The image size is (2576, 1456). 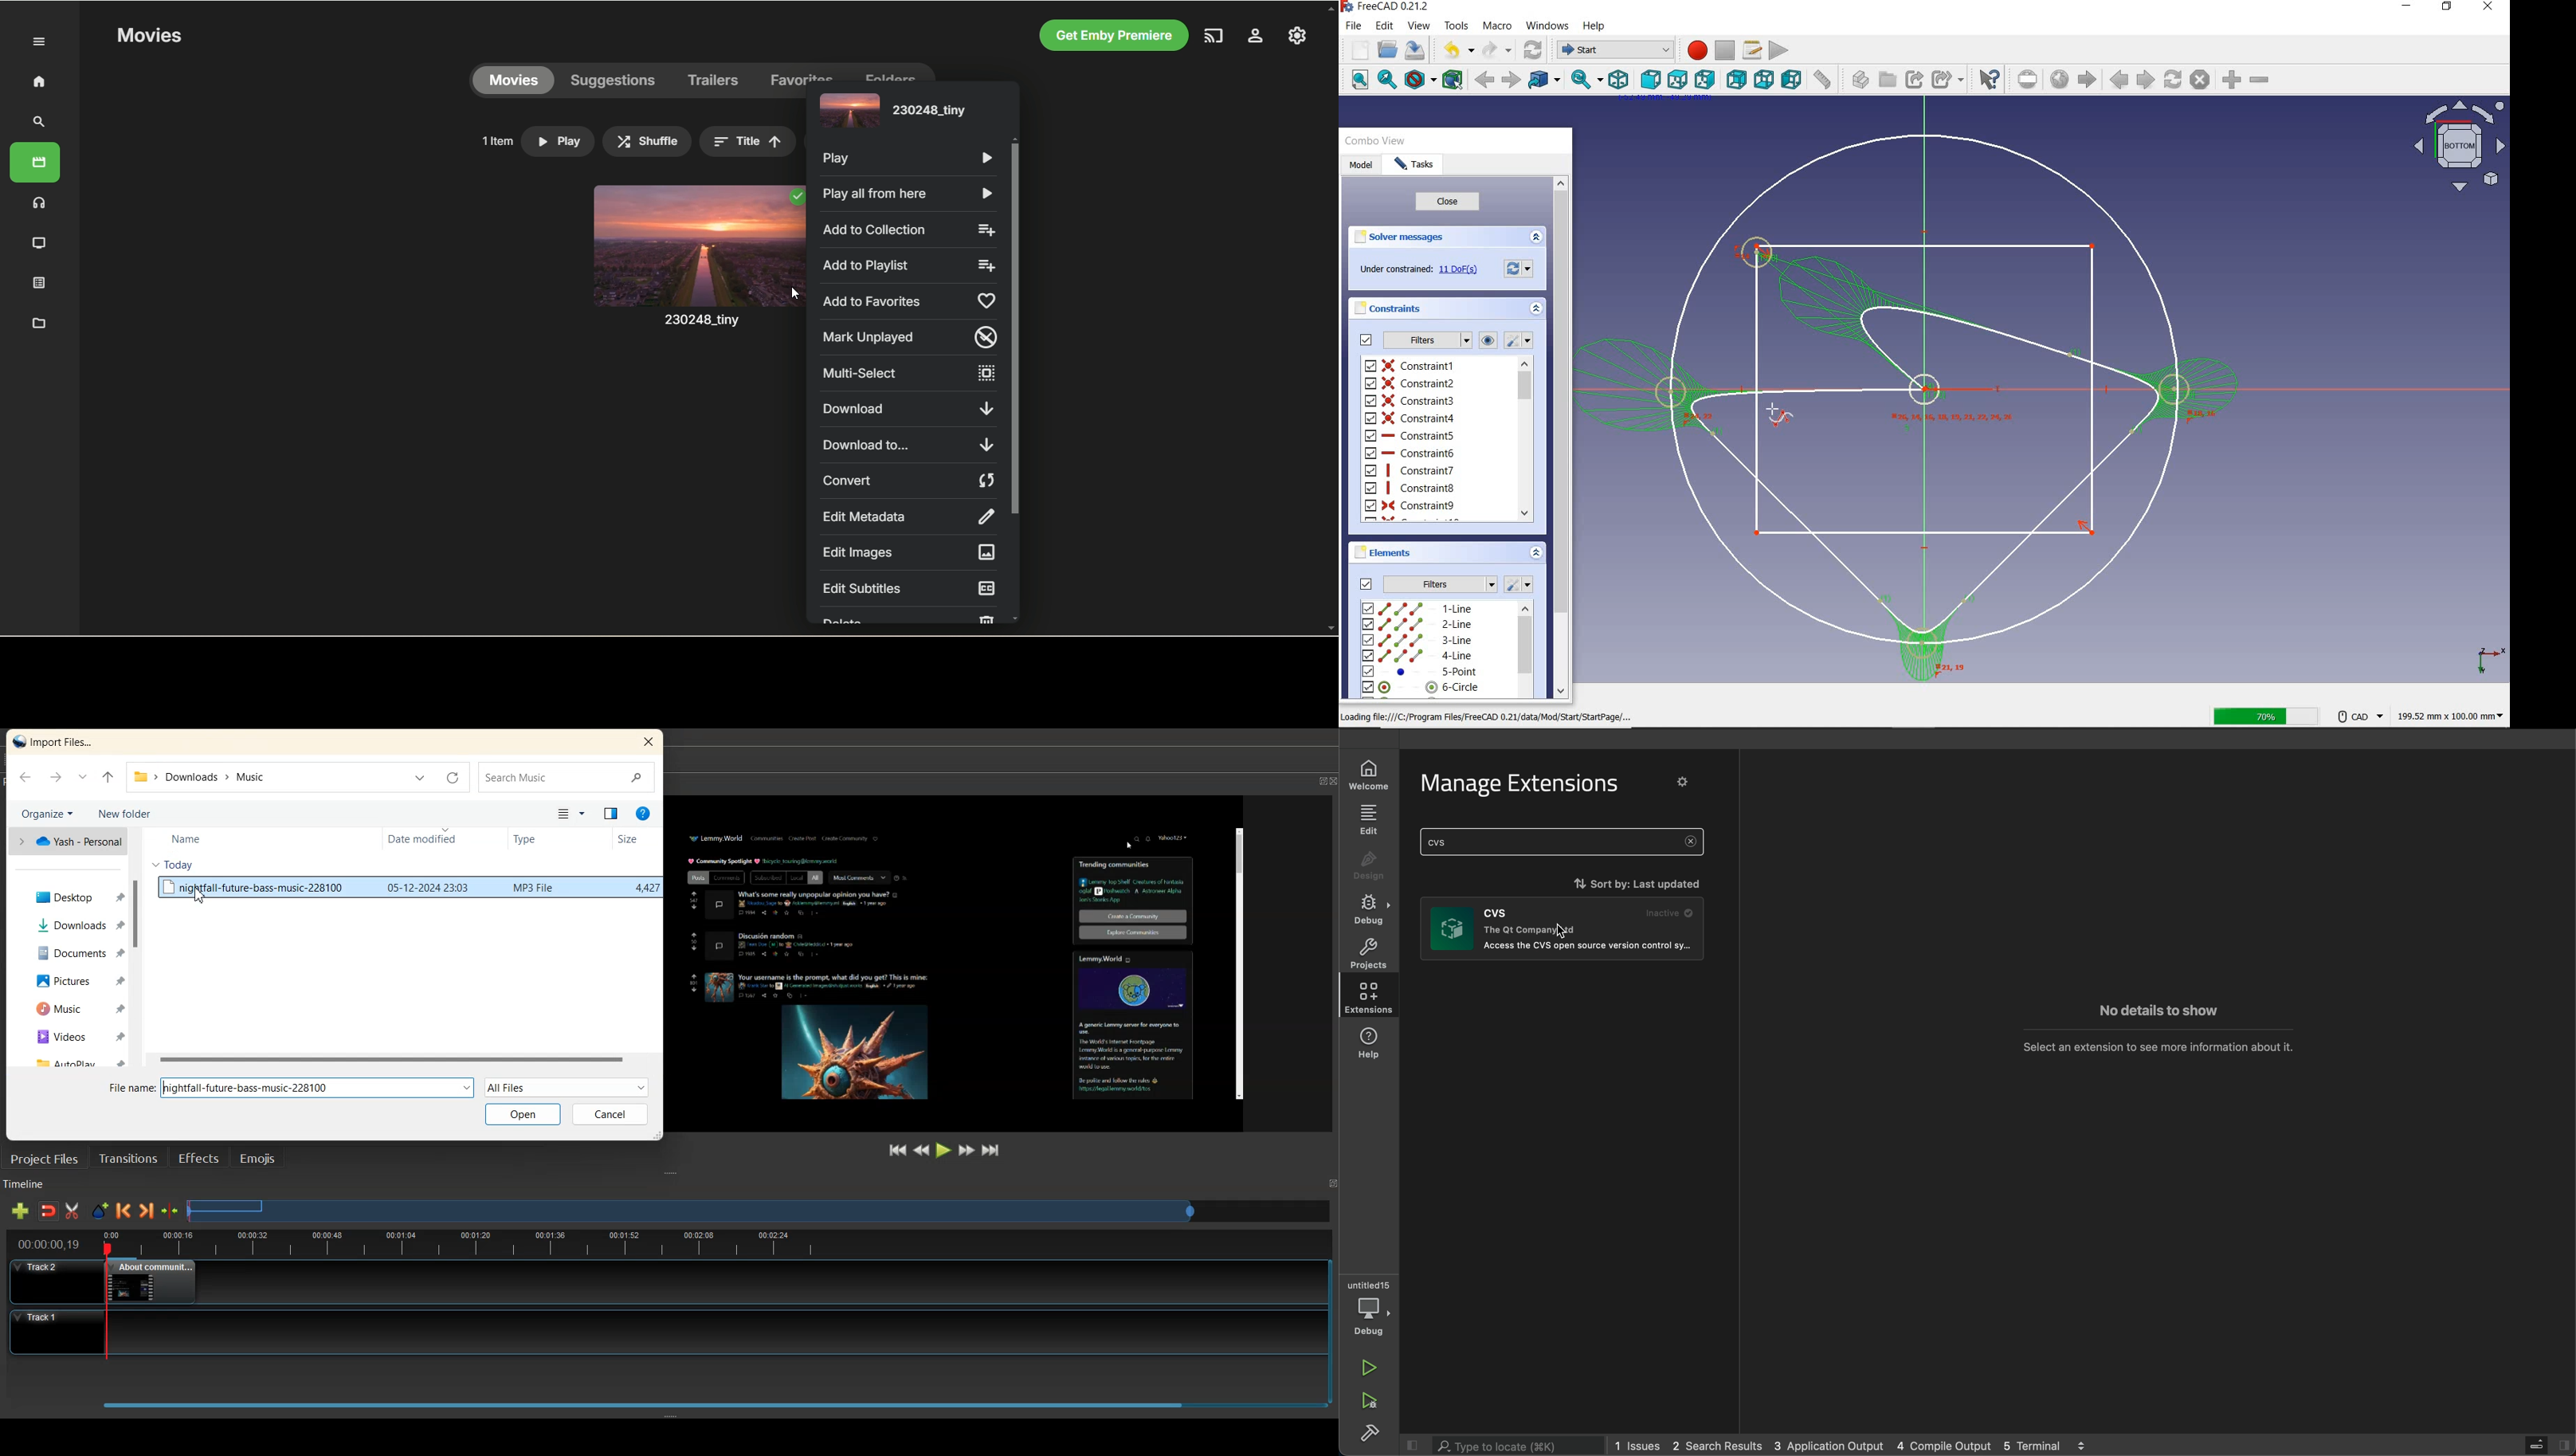 I want to click on Desktop, so click(x=66, y=896).